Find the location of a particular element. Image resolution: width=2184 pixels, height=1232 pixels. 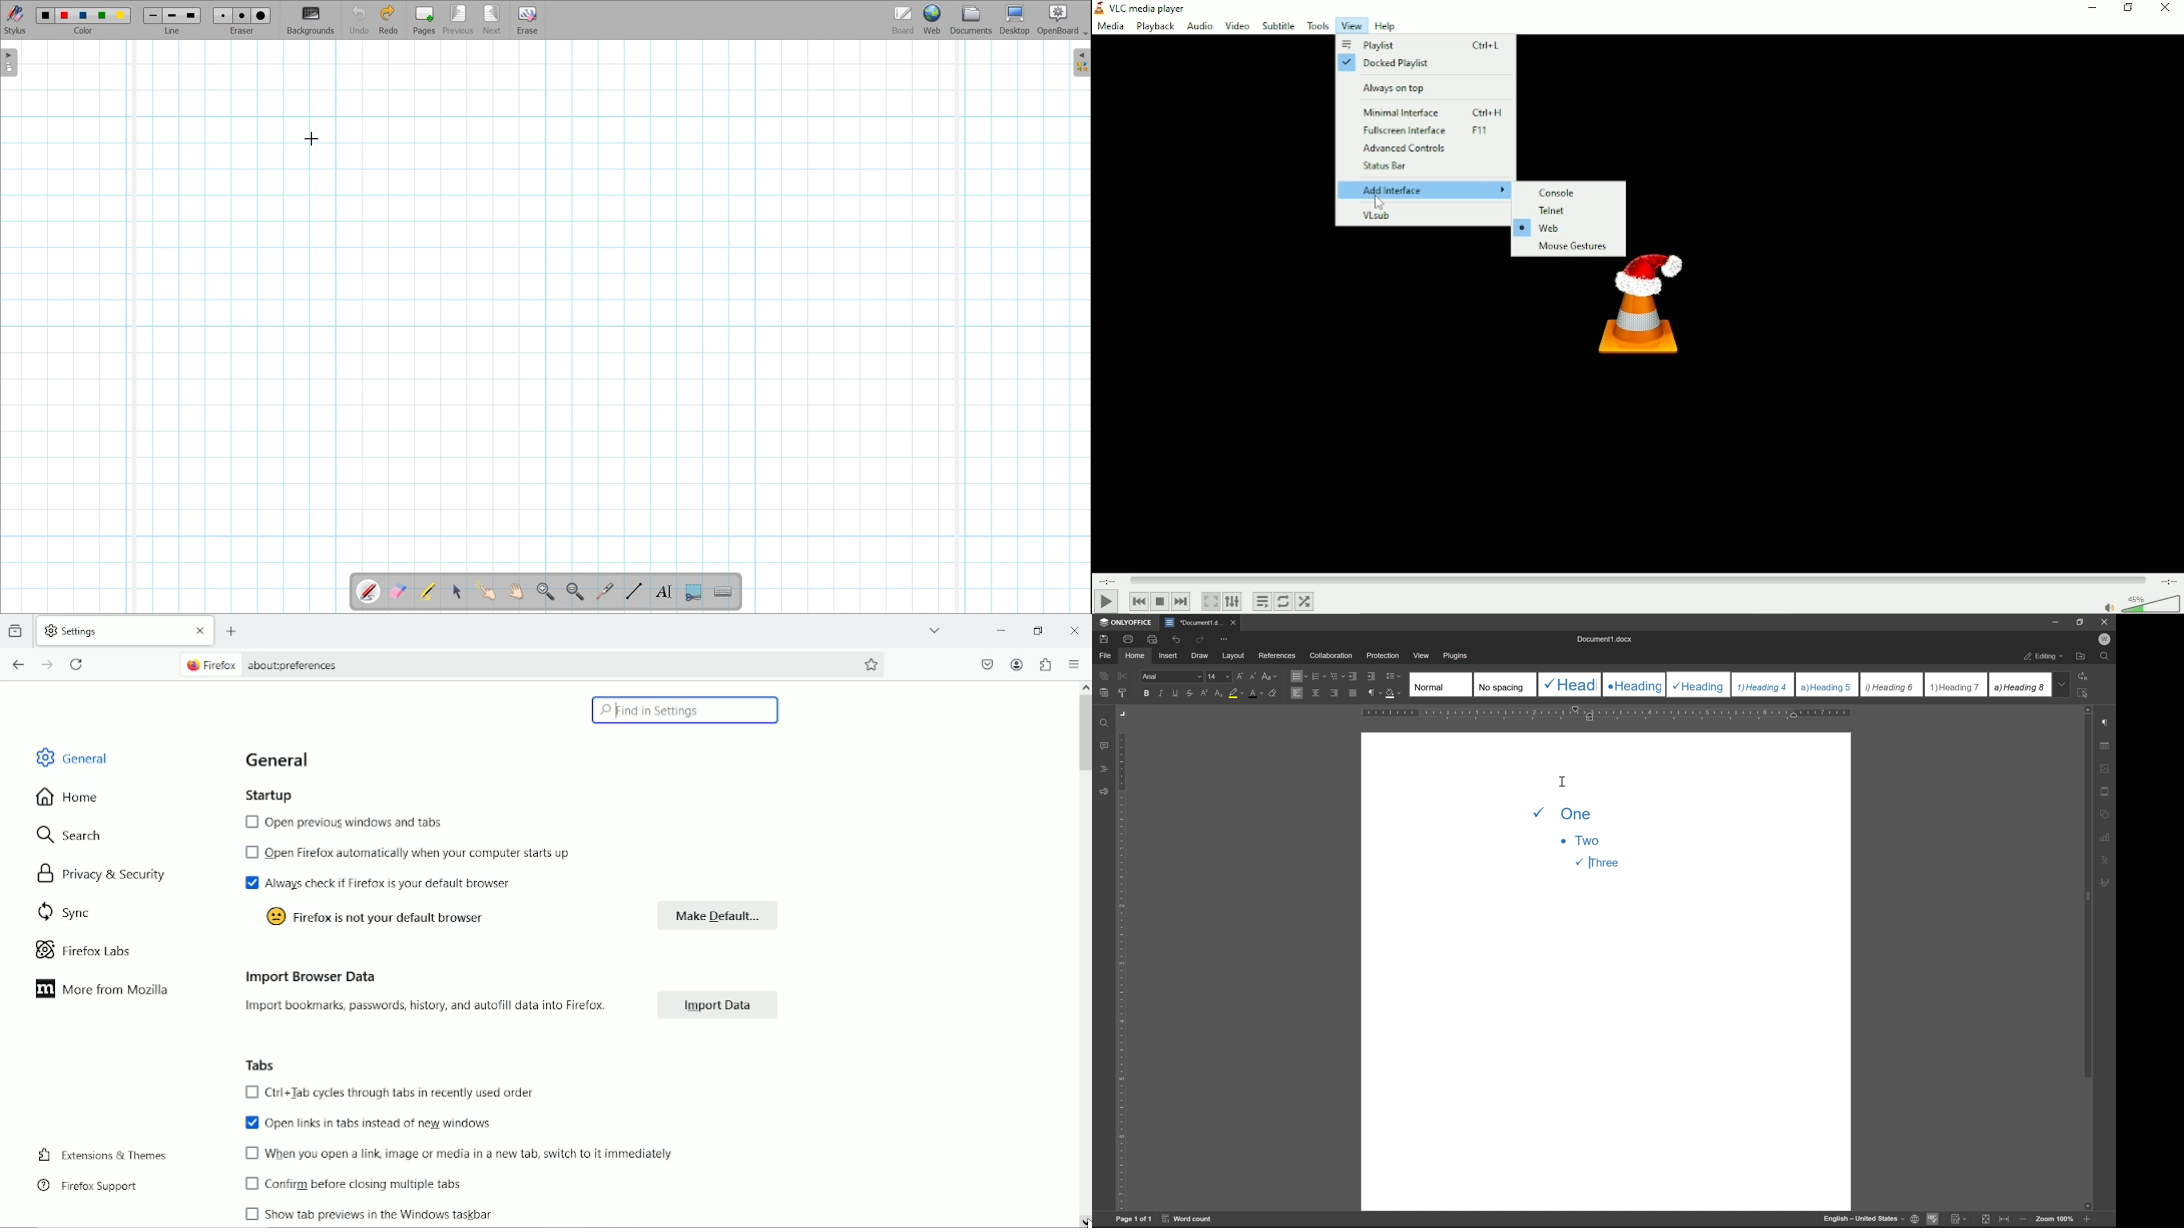

Heading 2 is located at coordinates (1634, 684).